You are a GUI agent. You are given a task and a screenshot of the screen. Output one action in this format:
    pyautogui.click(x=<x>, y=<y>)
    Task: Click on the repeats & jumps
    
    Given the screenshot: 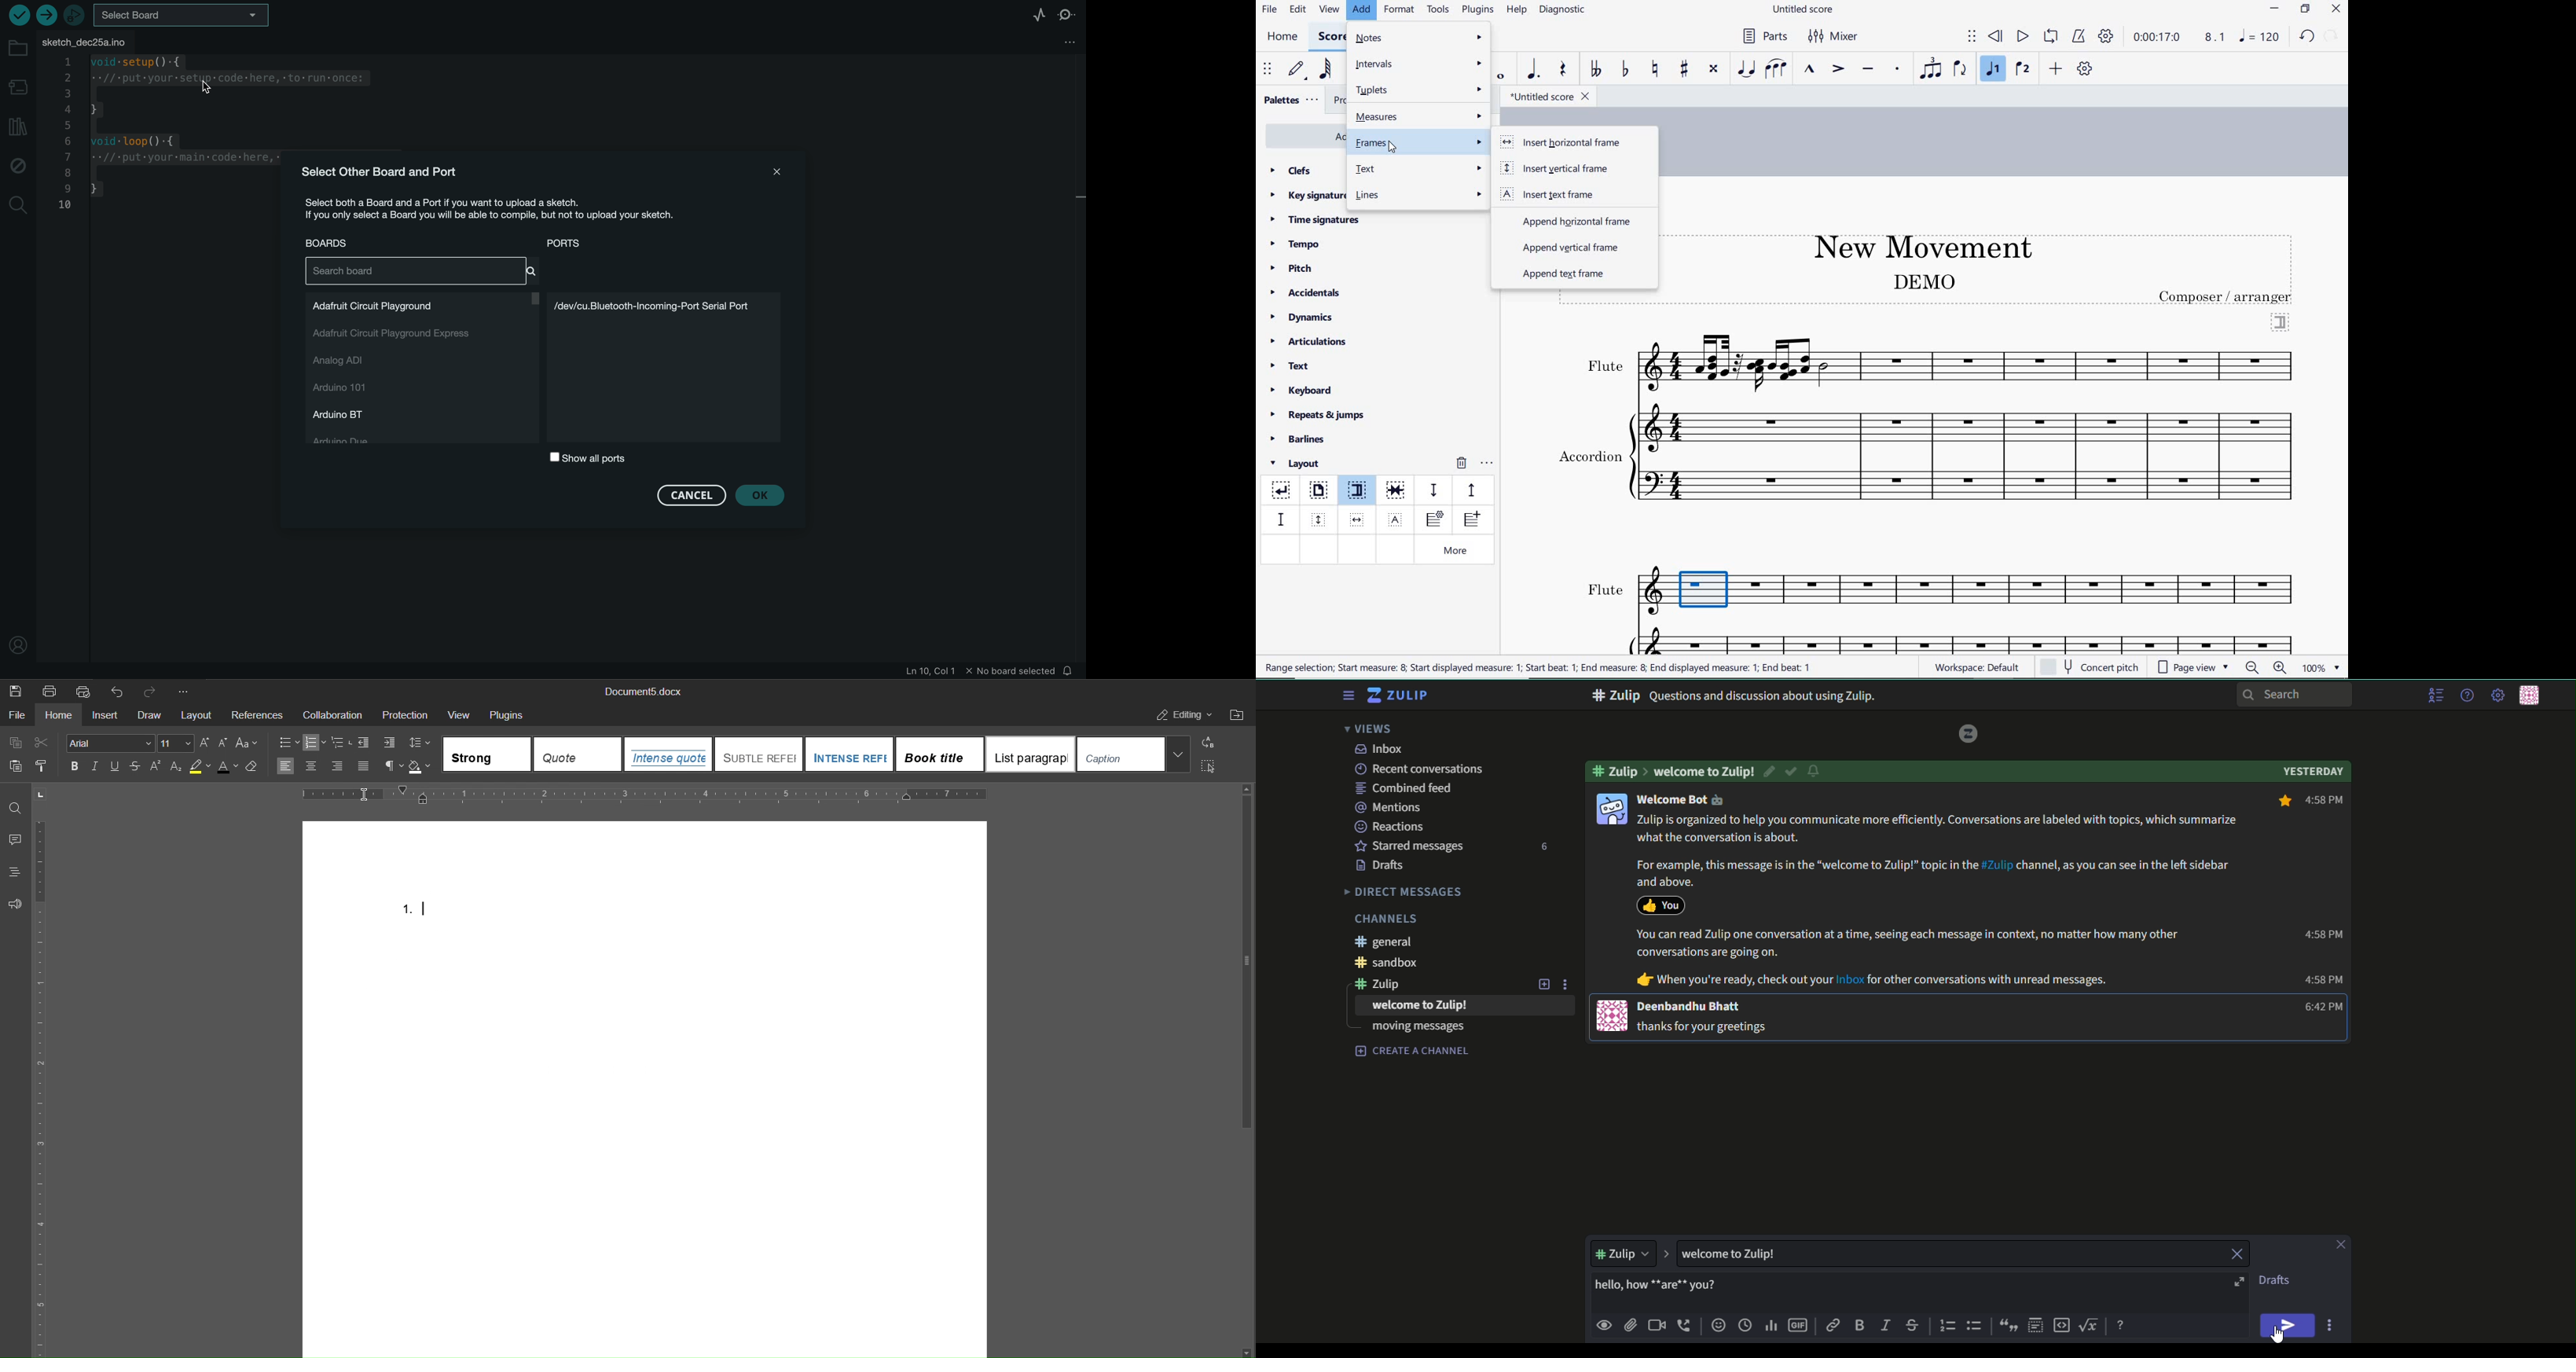 What is the action you would take?
    pyautogui.click(x=1318, y=413)
    